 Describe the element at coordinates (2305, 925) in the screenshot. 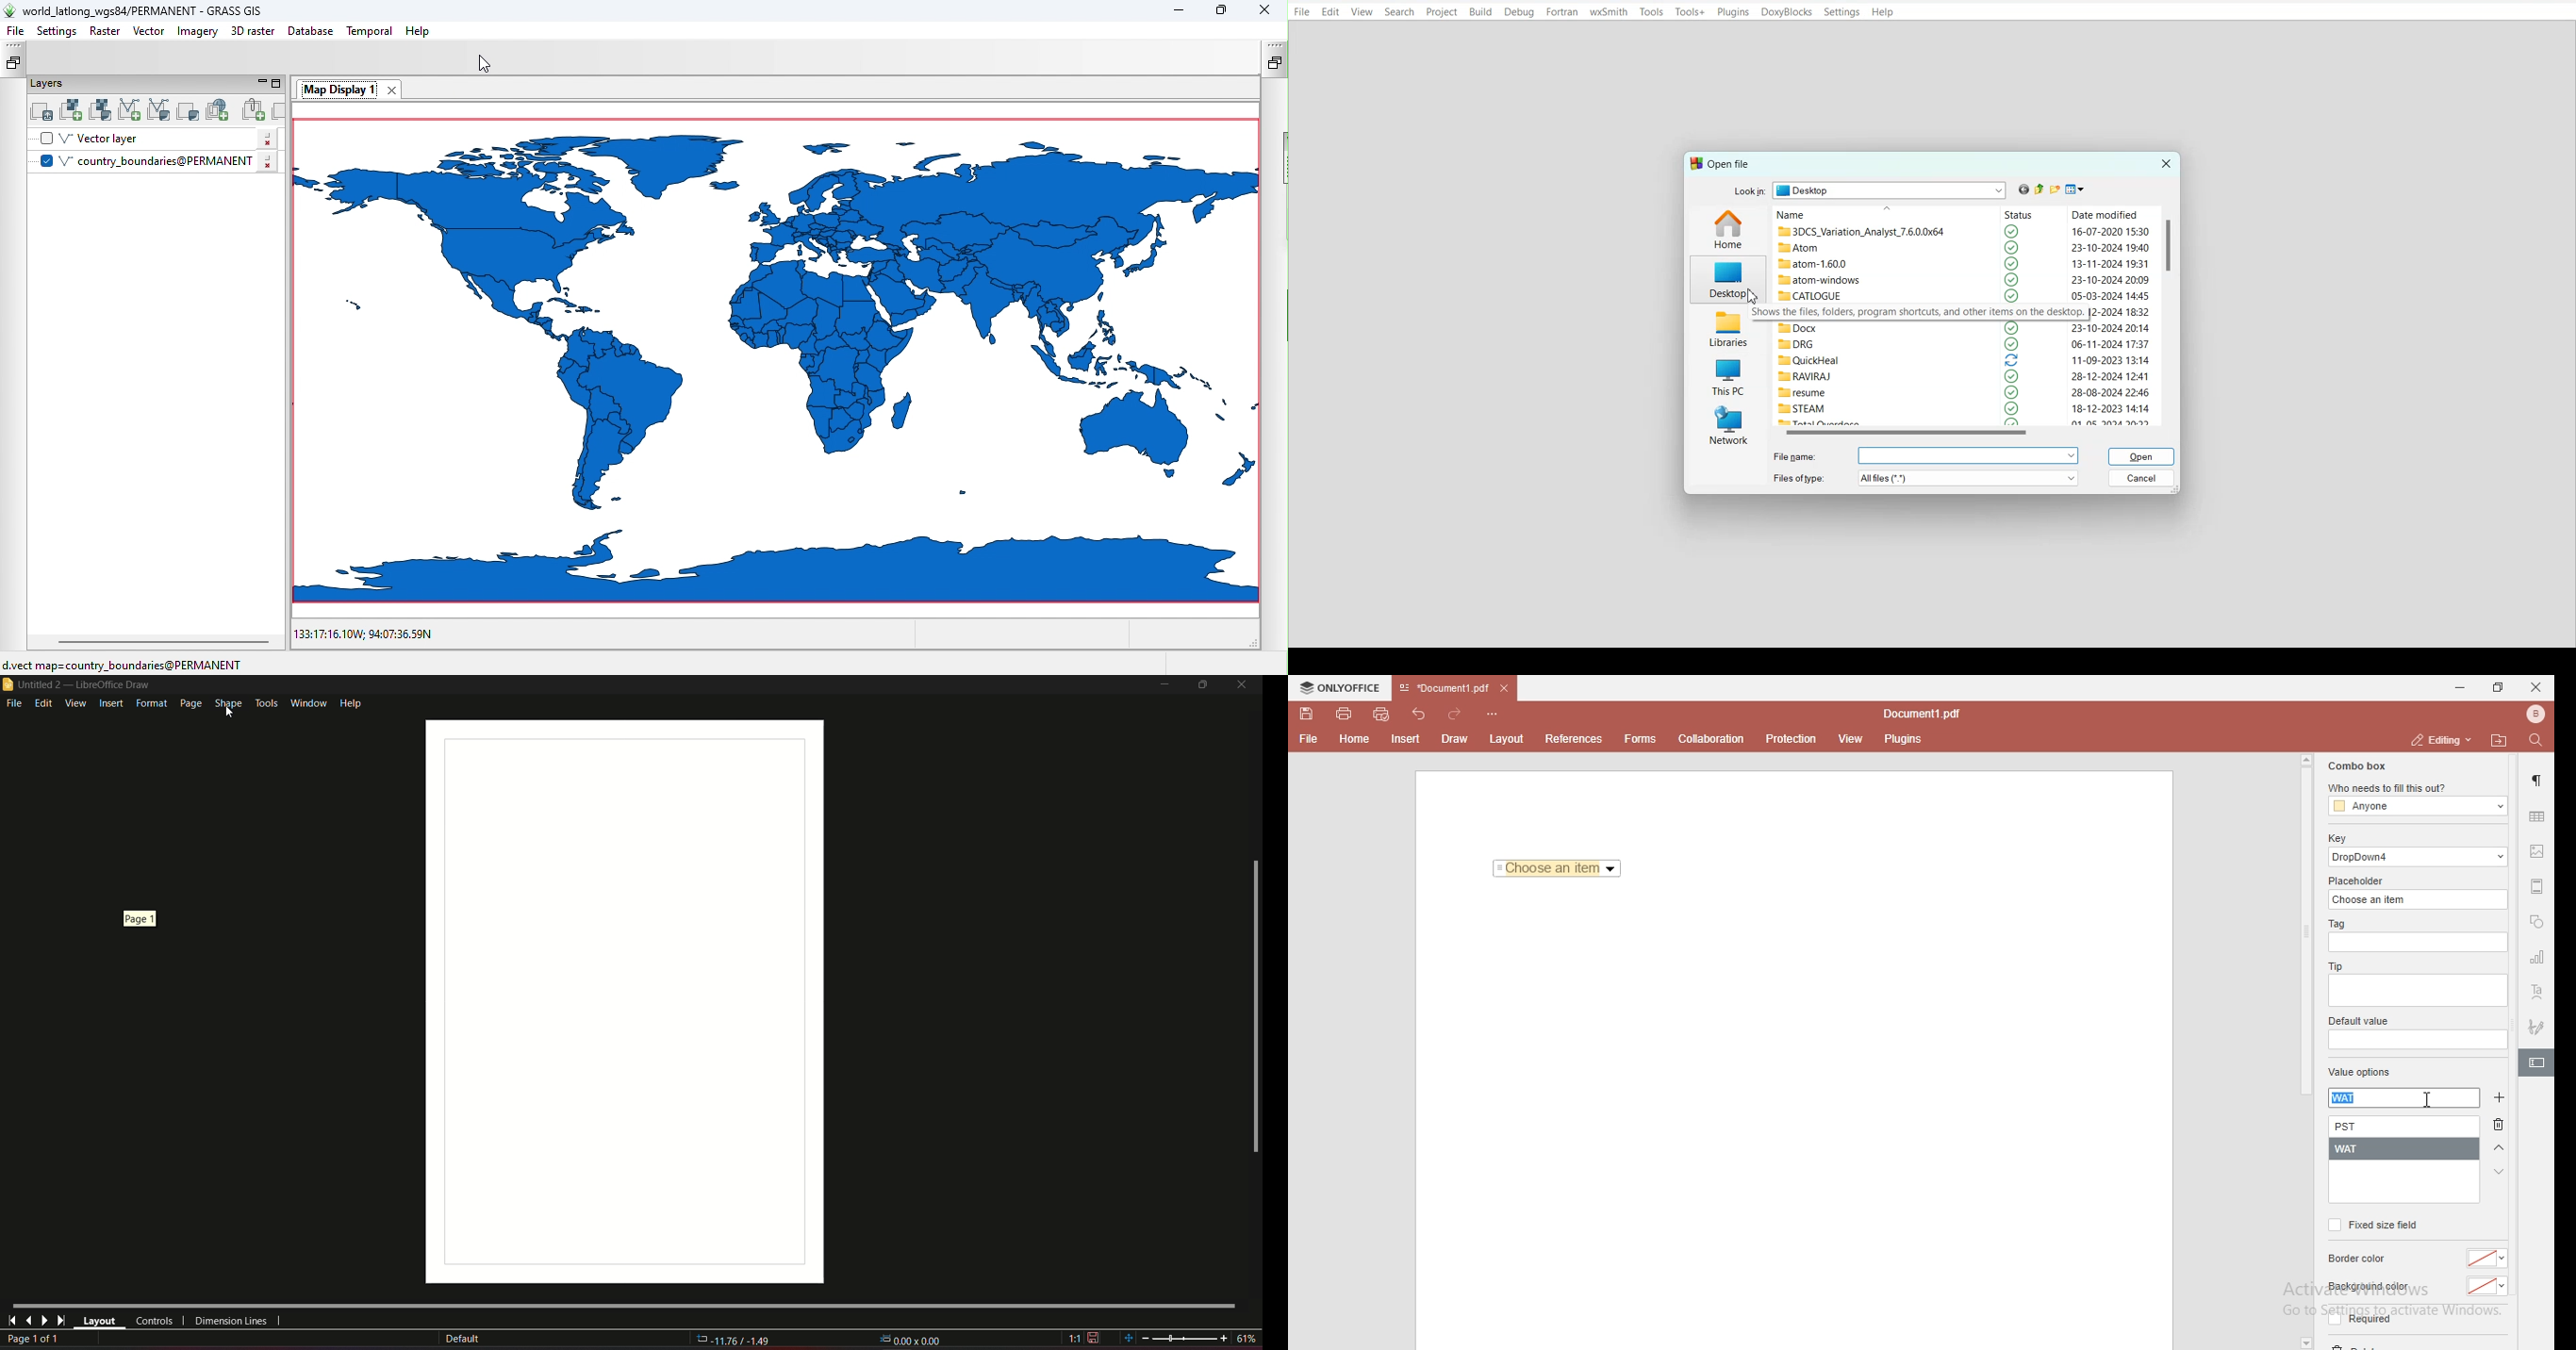

I see `scroll bar` at that location.